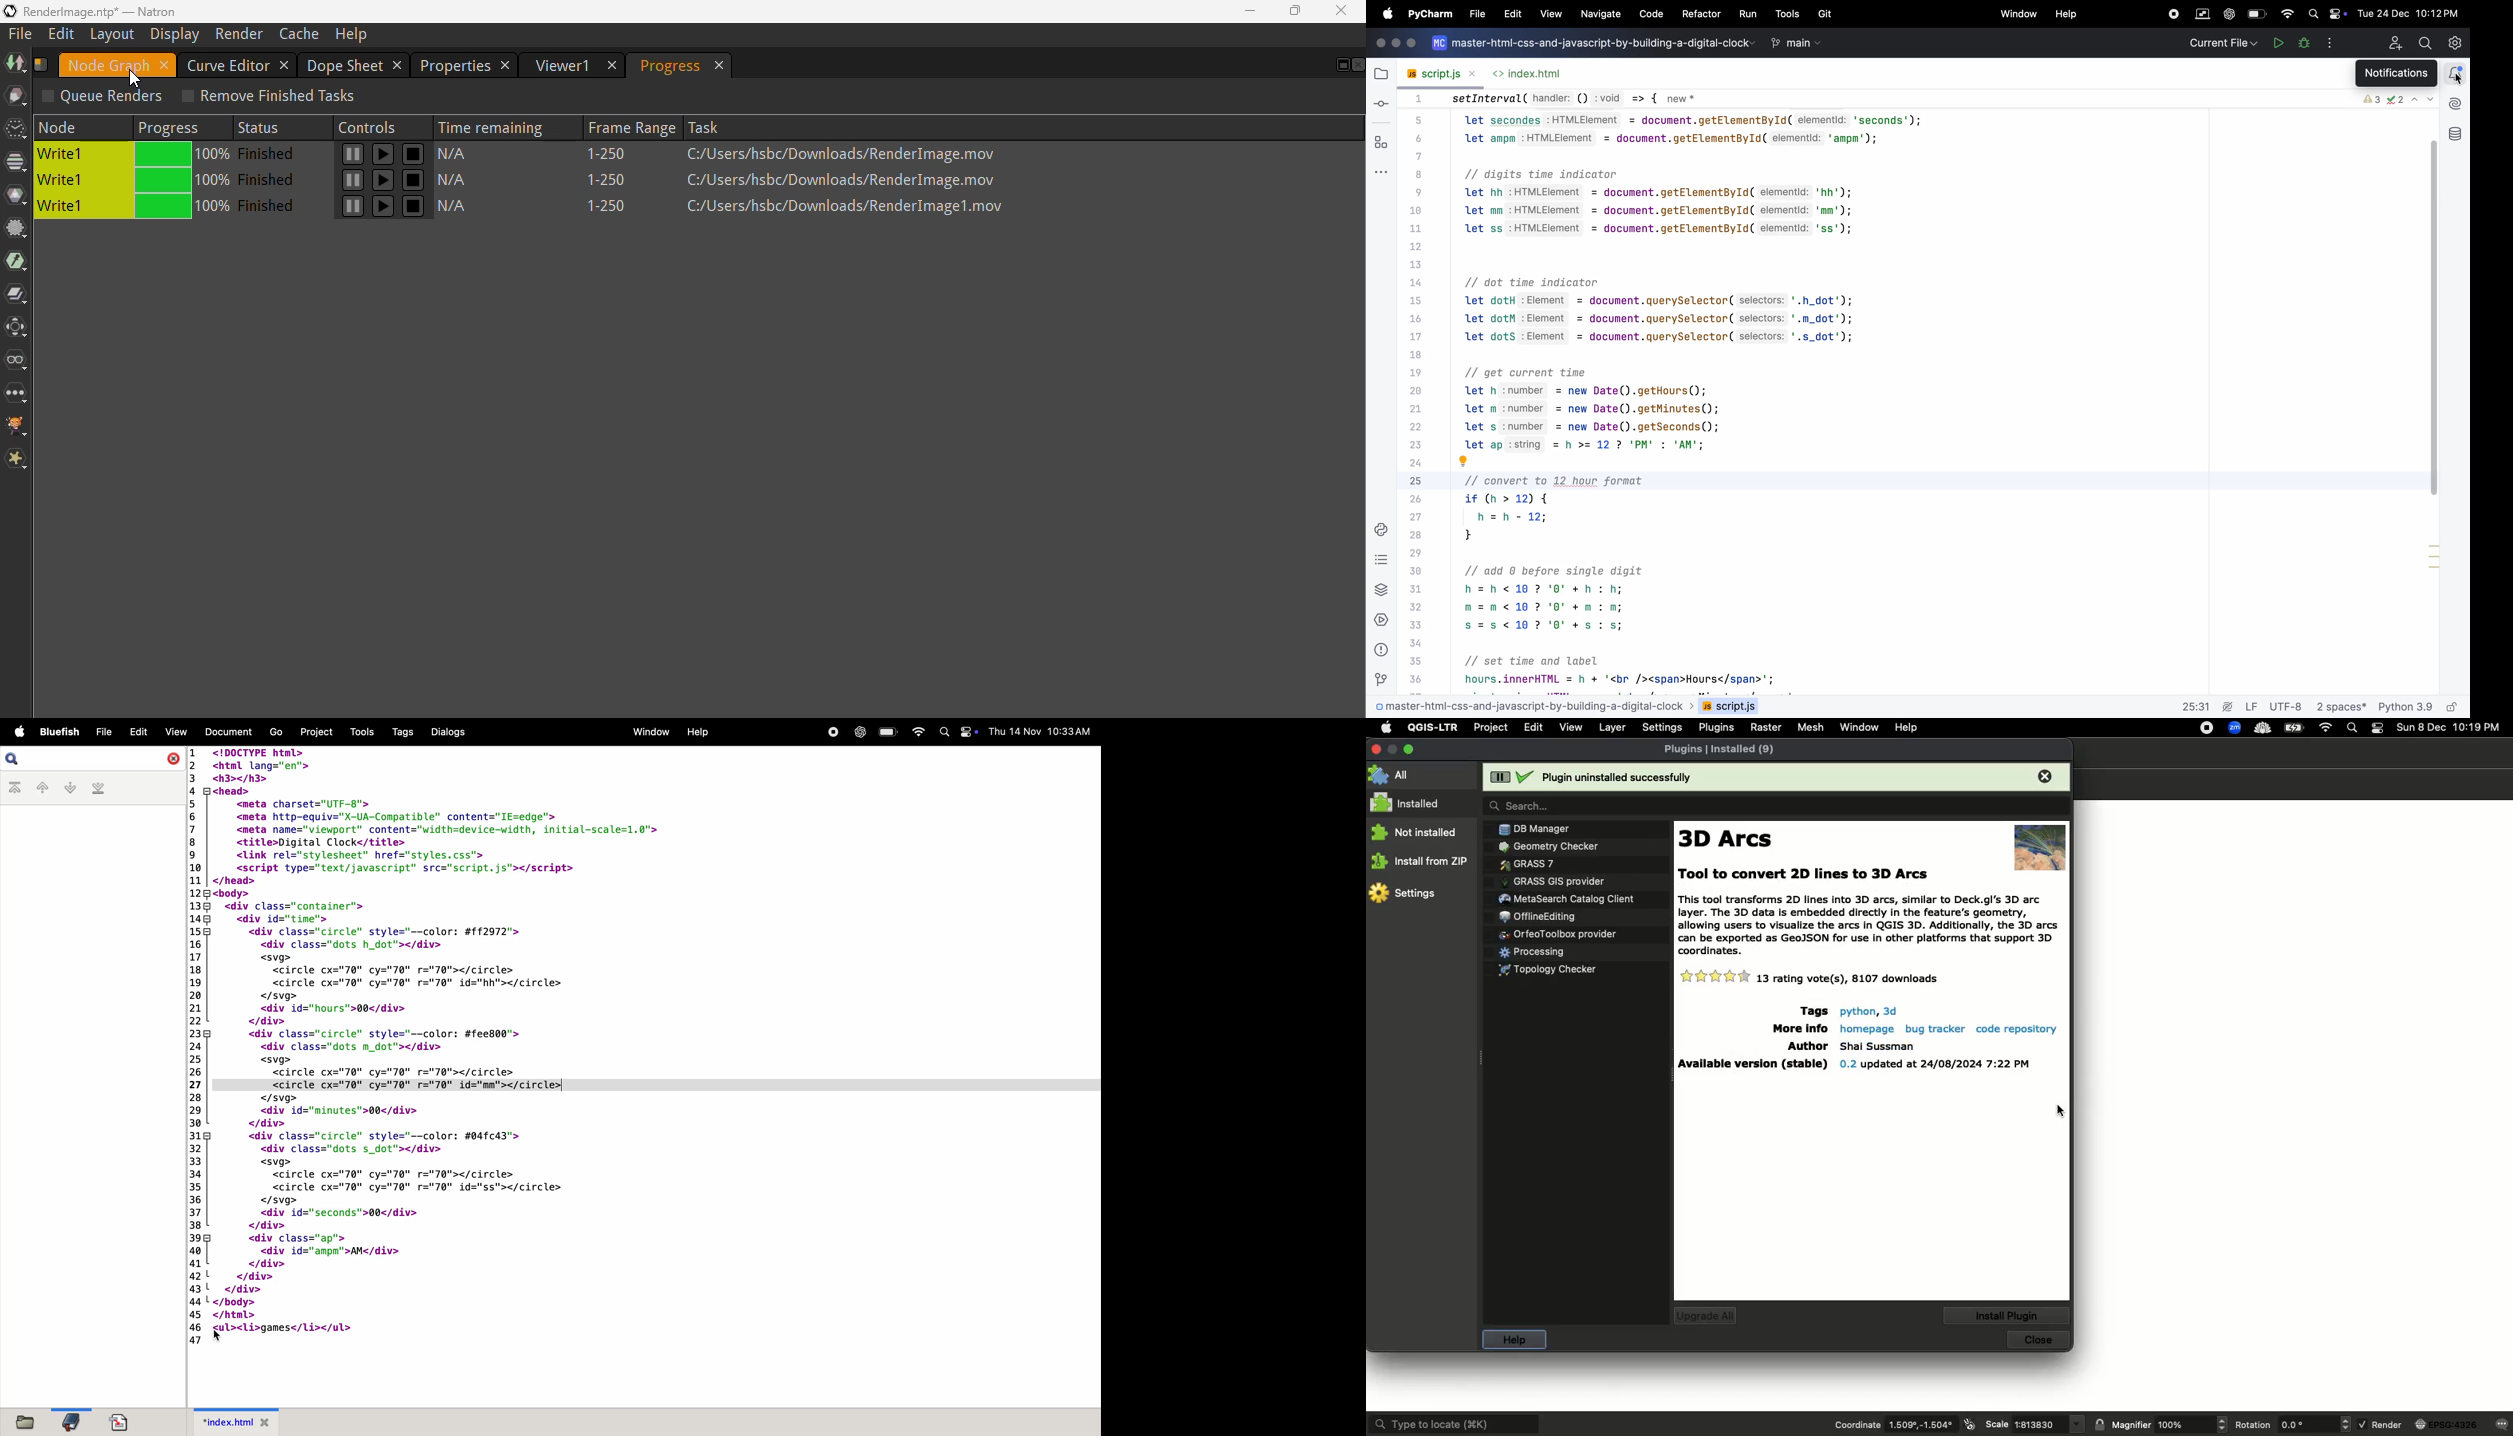 This screenshot has height=1456, width=2520. What do you see at coordinates (1560, 934) in the screenshot?
I see `Plugins` at bounding box center [1560, 934].